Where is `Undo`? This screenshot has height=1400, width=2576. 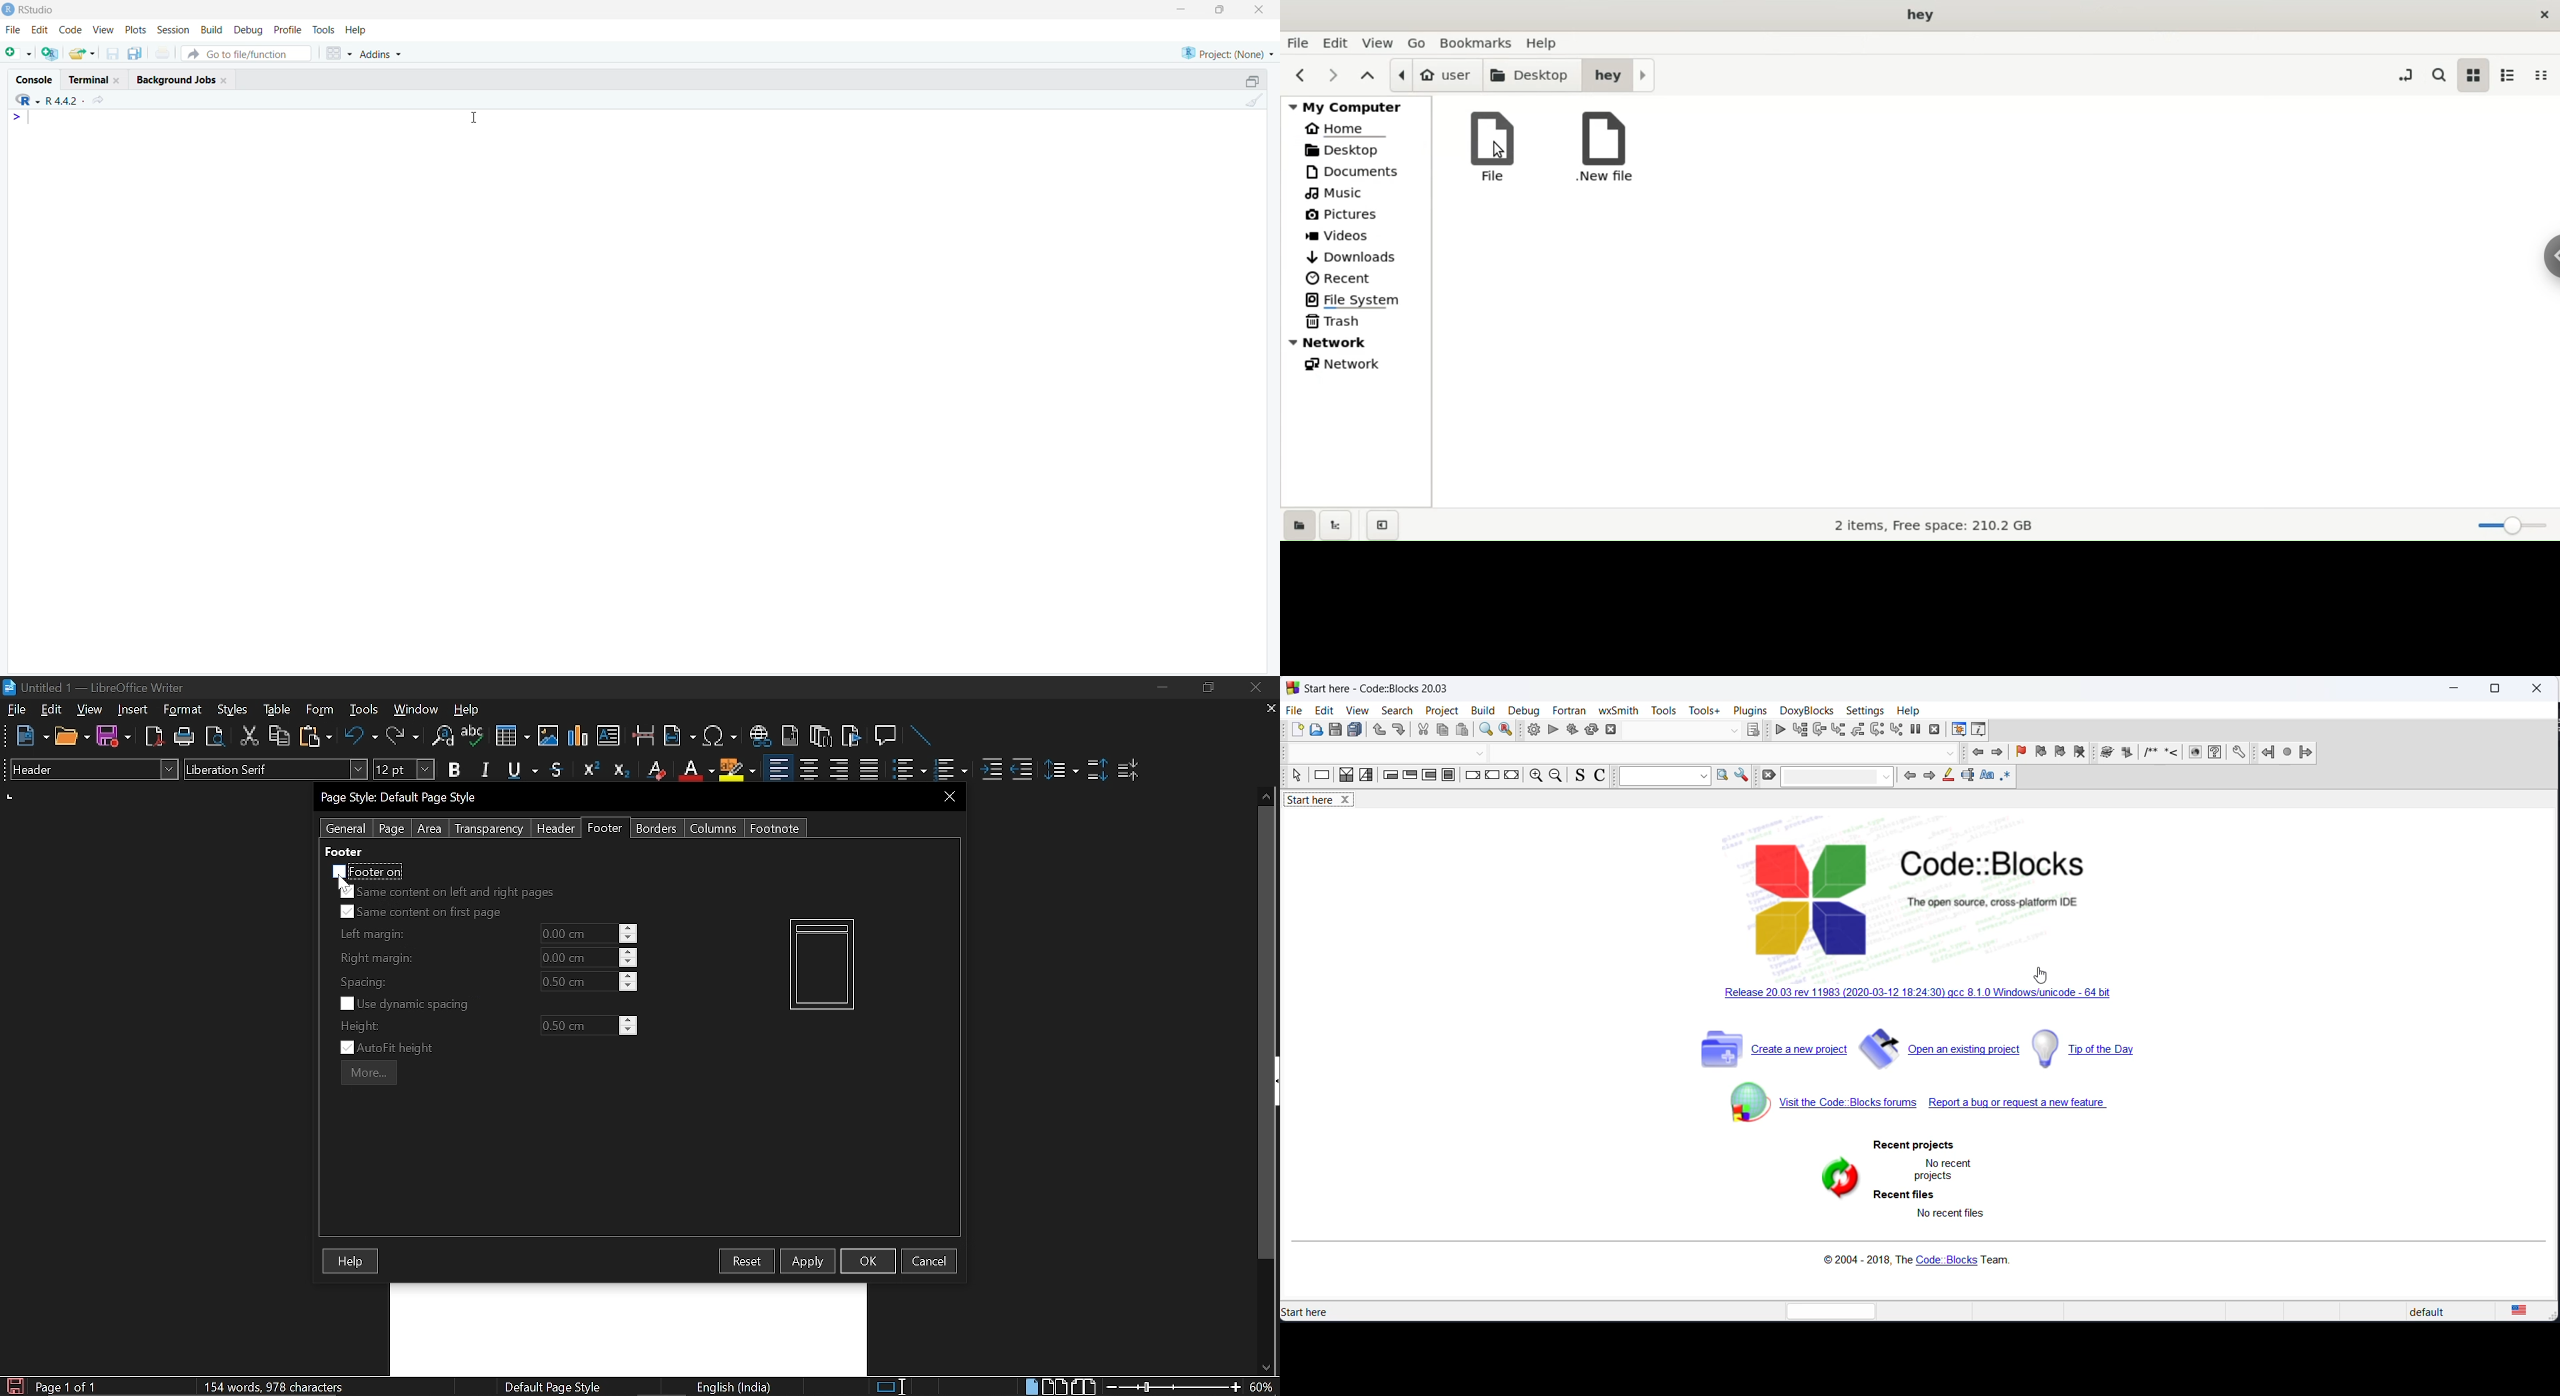
Undo is located at coordinates (362, 736).